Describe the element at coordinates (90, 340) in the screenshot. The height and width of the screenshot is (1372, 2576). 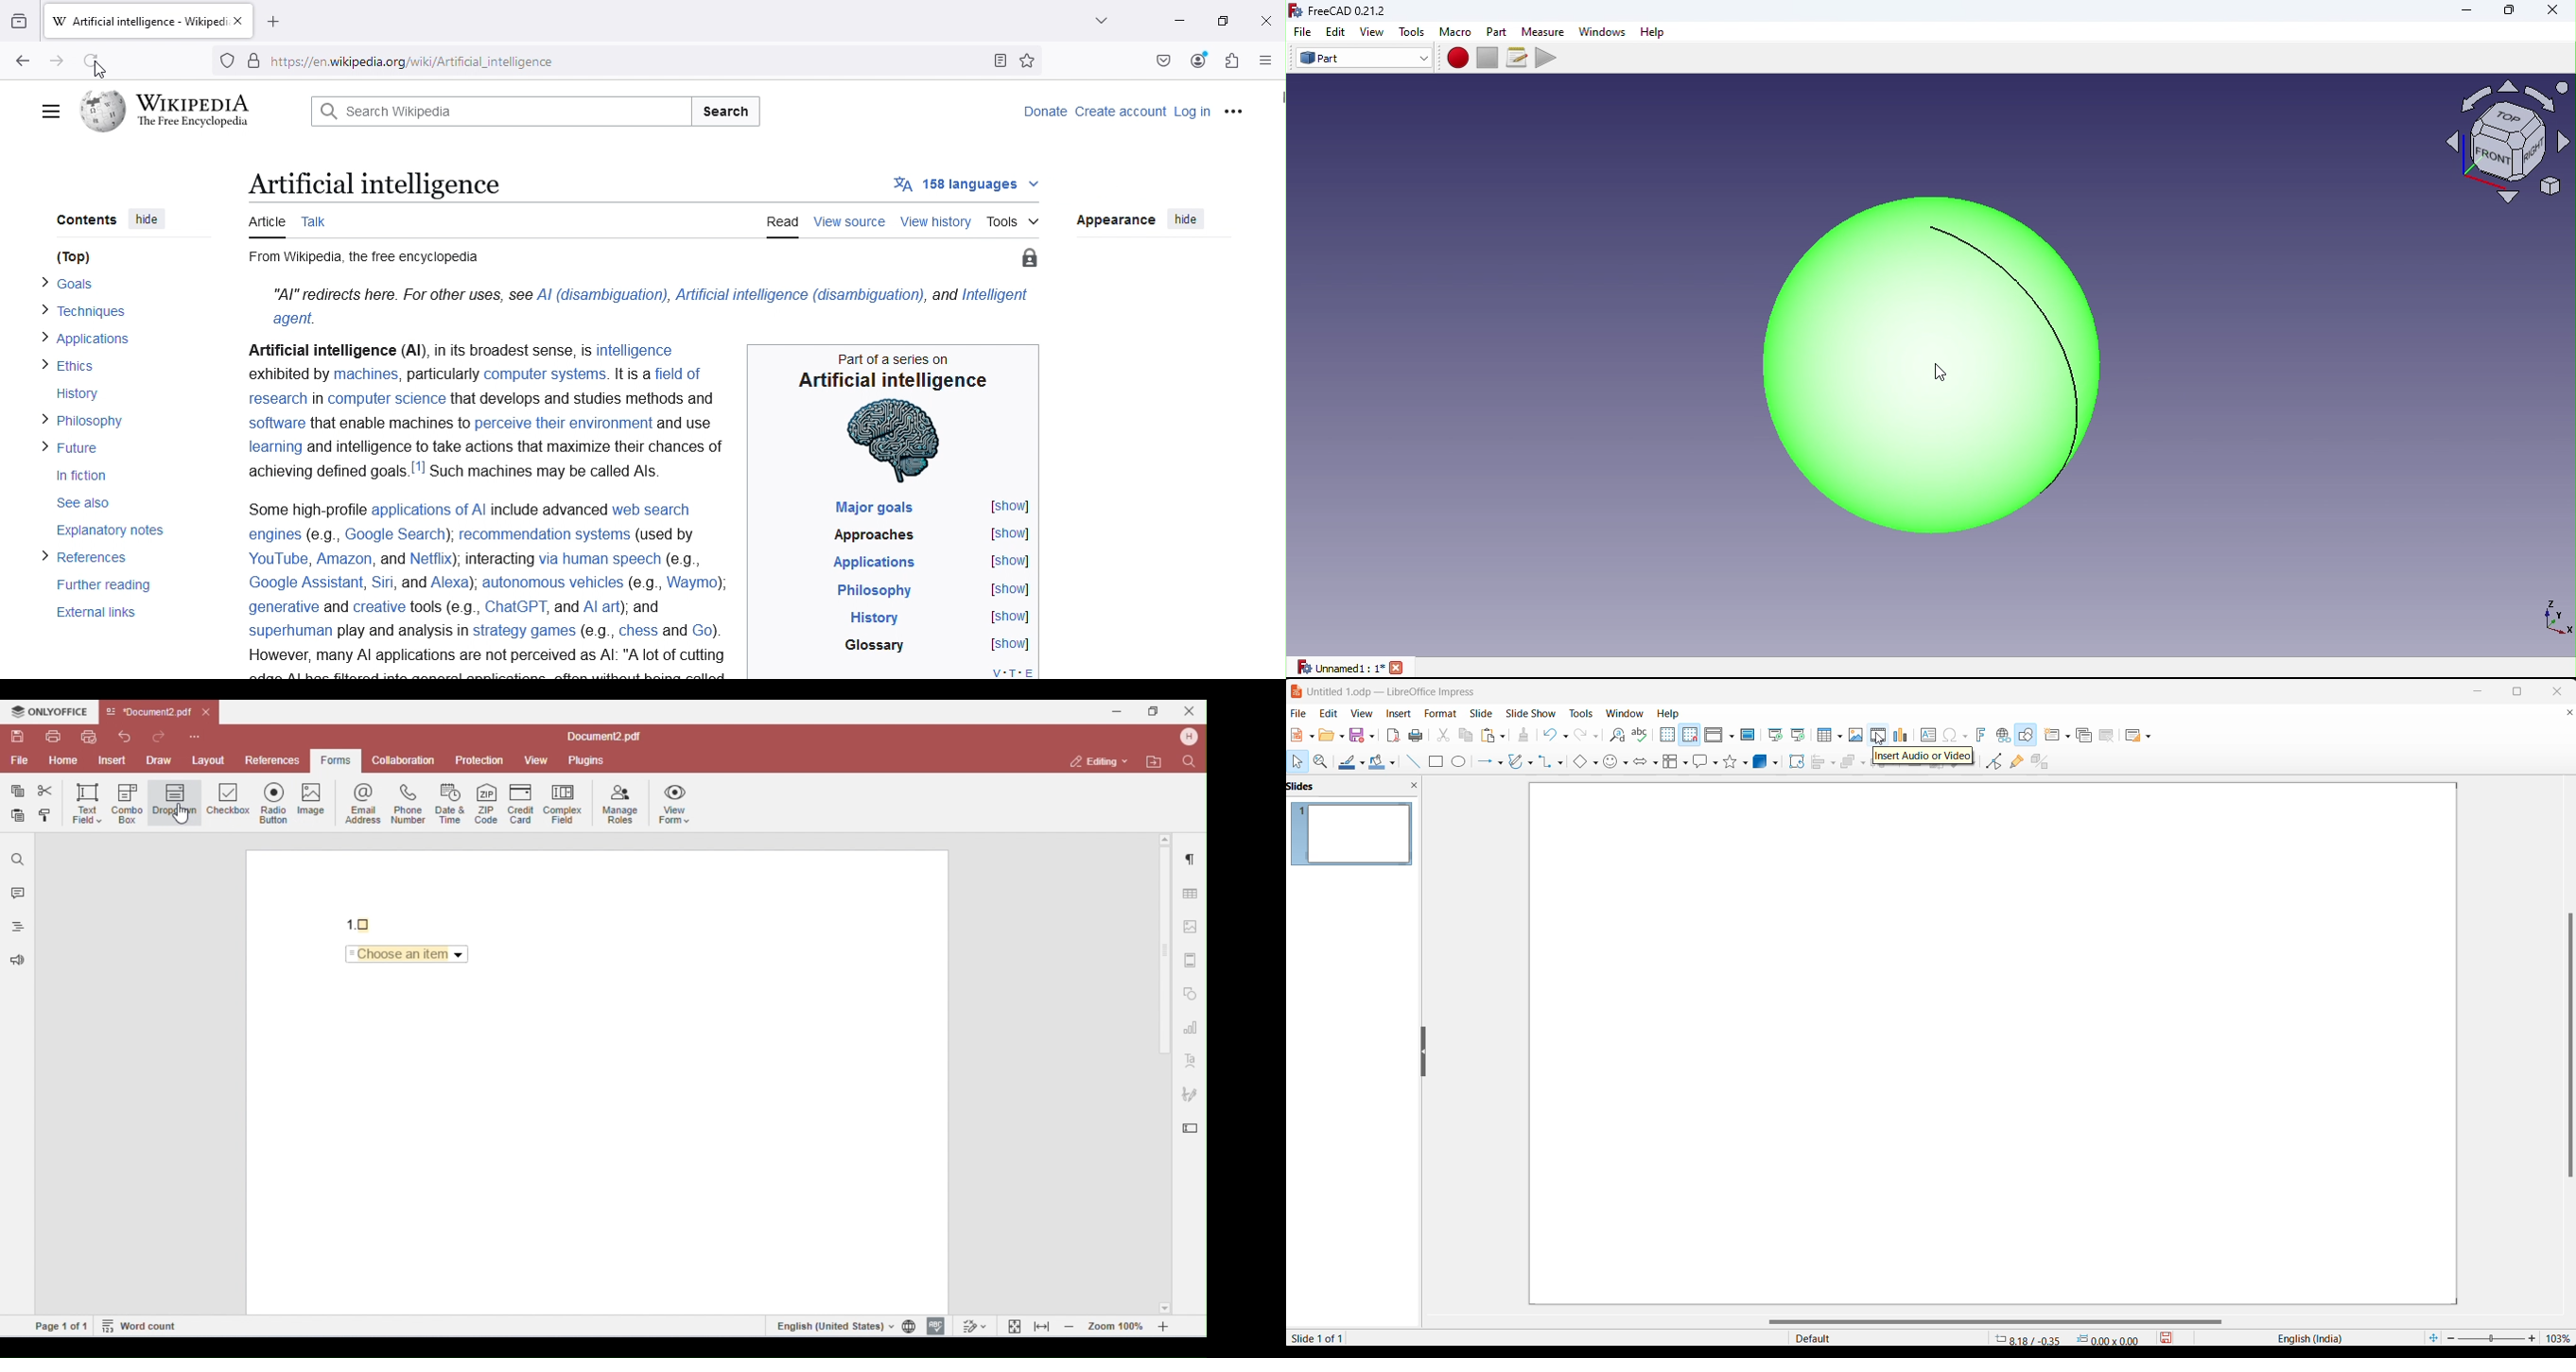
I see `> Applications` at that location.